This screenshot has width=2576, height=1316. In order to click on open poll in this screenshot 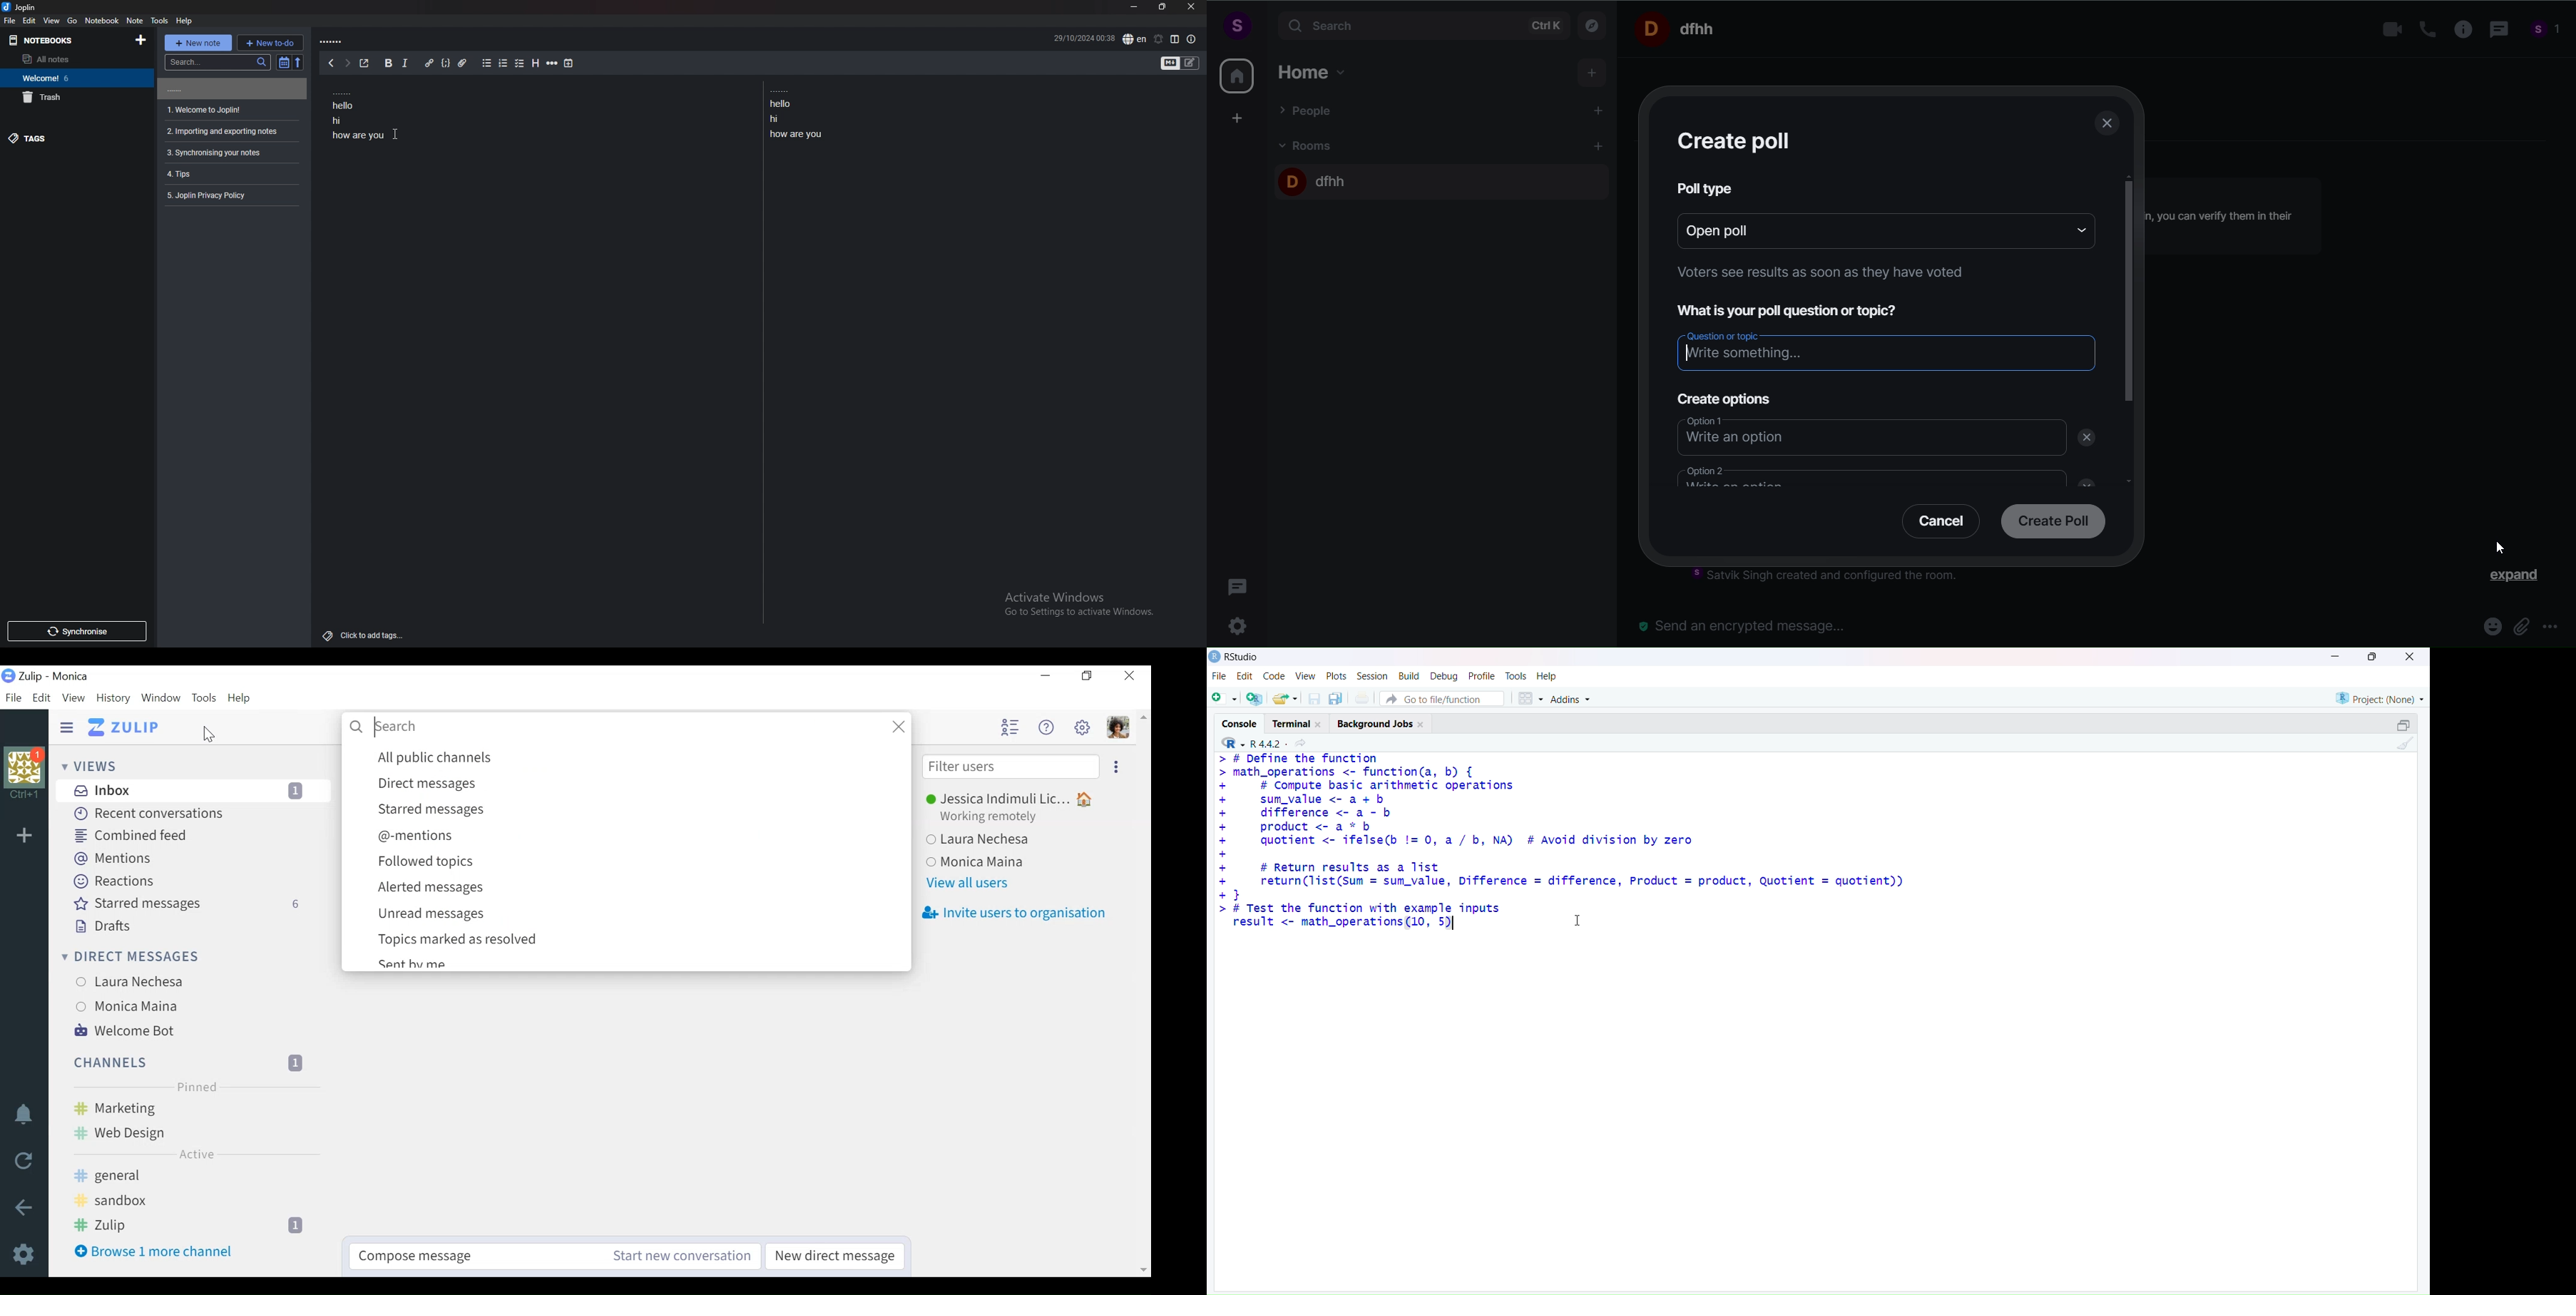, I will do `click(1863, 229)`.